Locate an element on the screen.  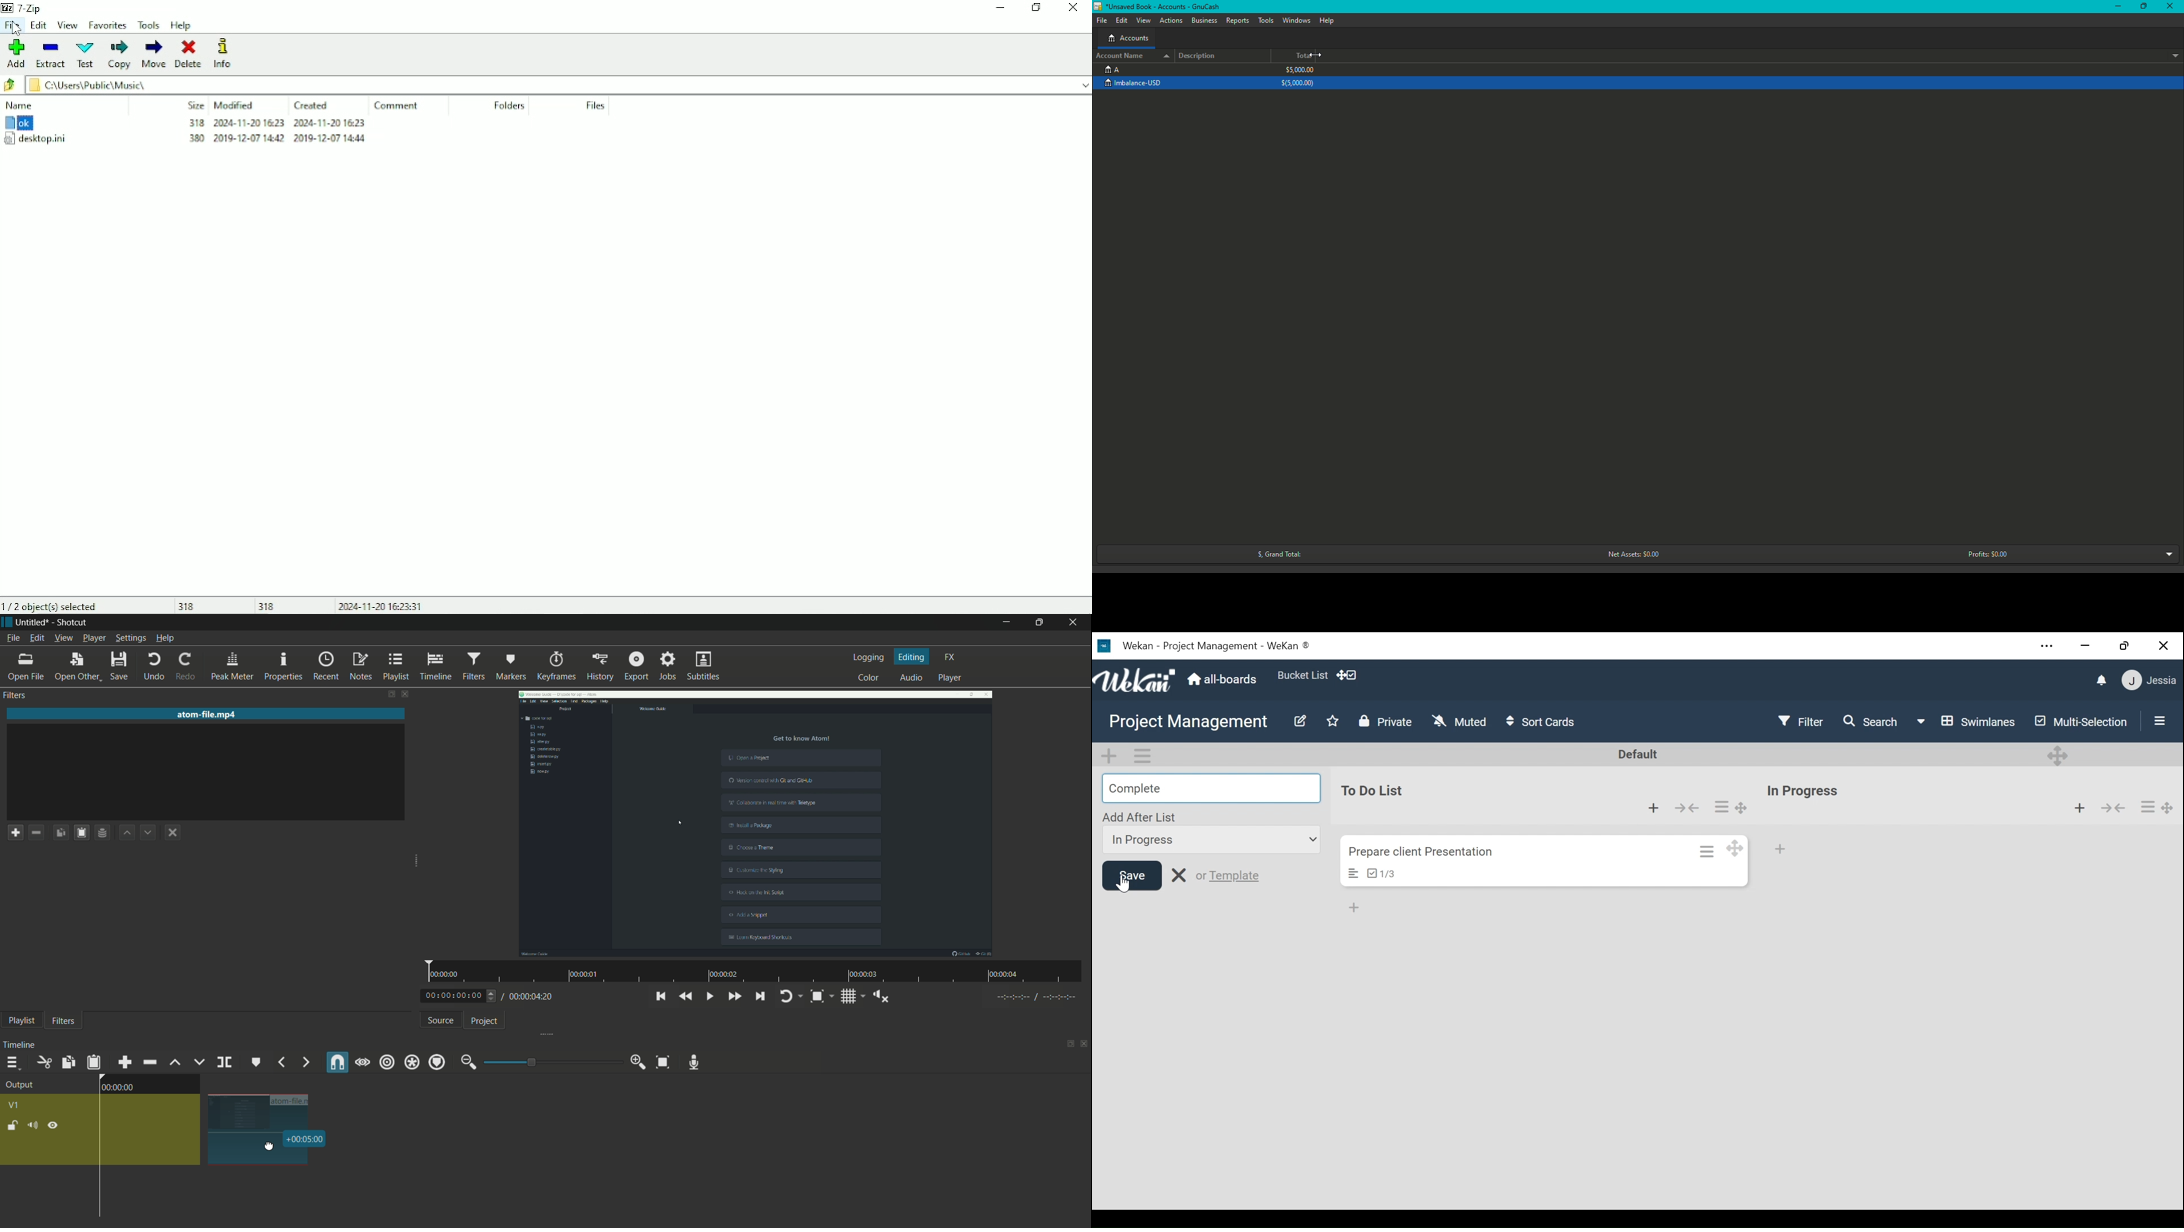
playlist is located at coordinates (22, 1021).